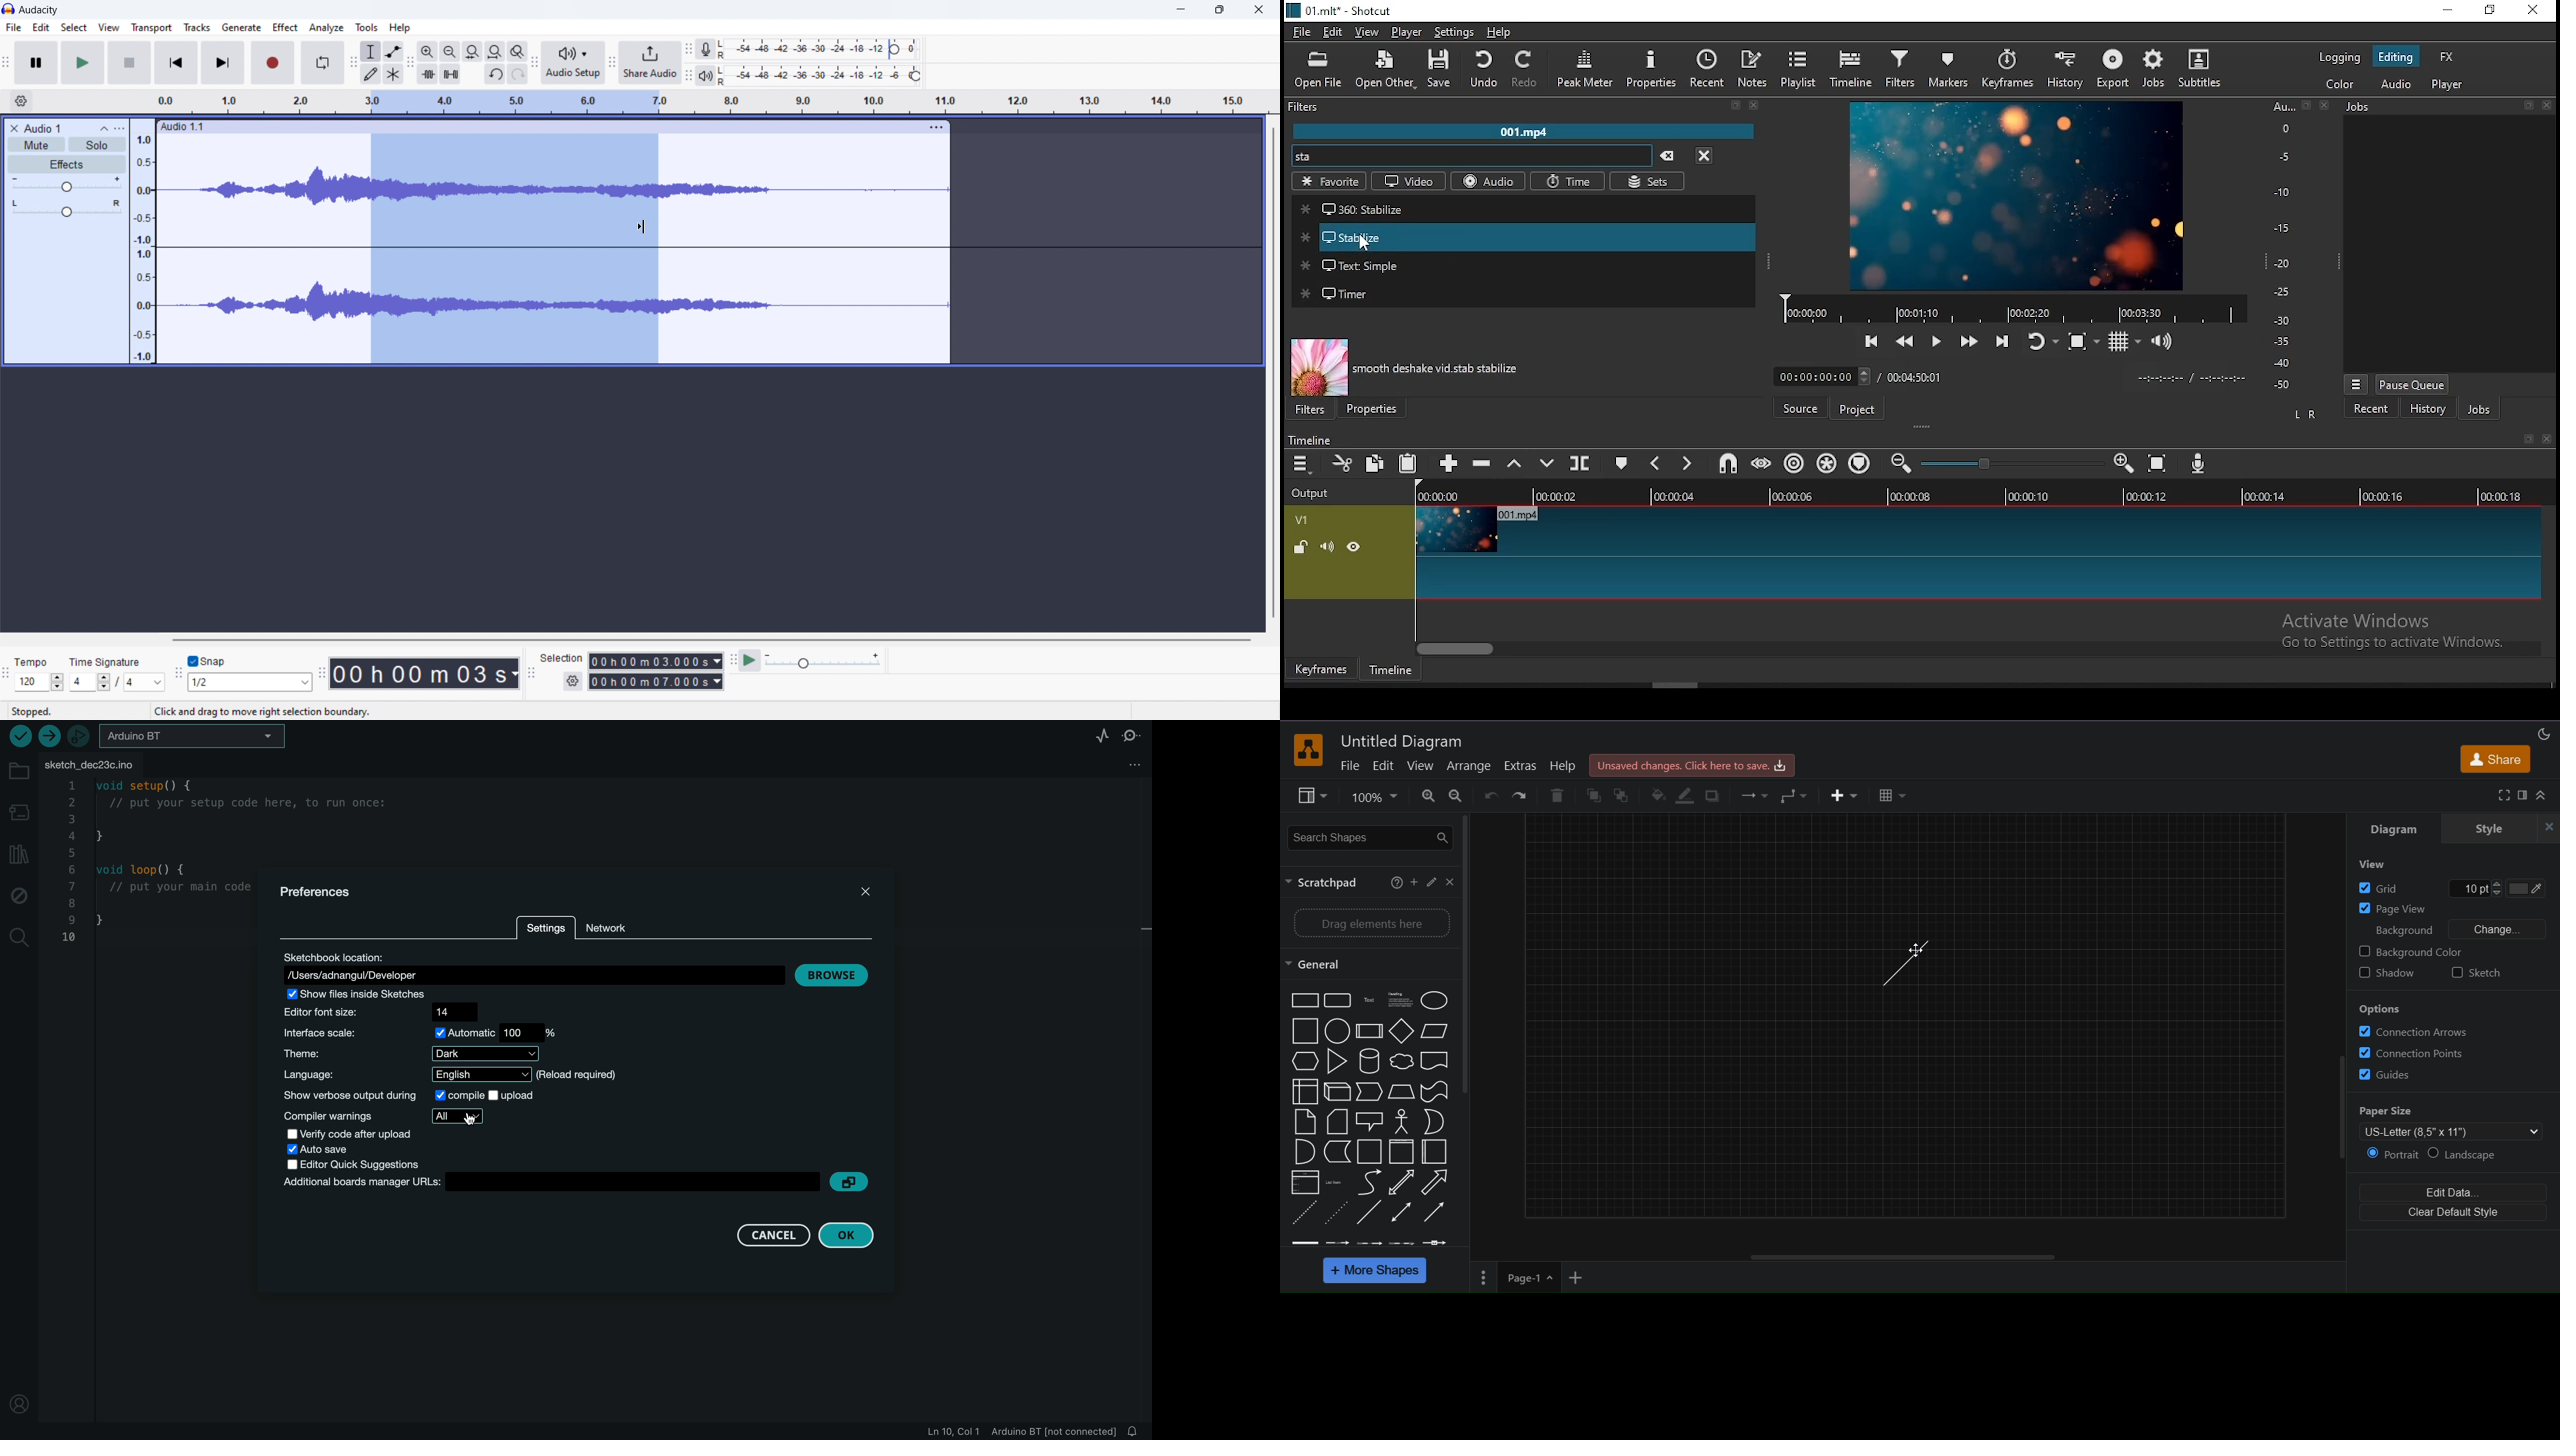 The height and width of the screenshot is (1456, 2576). Describe the element at coordinates (1483, 464) in the screenshot. I see `ripple delete` at that location.